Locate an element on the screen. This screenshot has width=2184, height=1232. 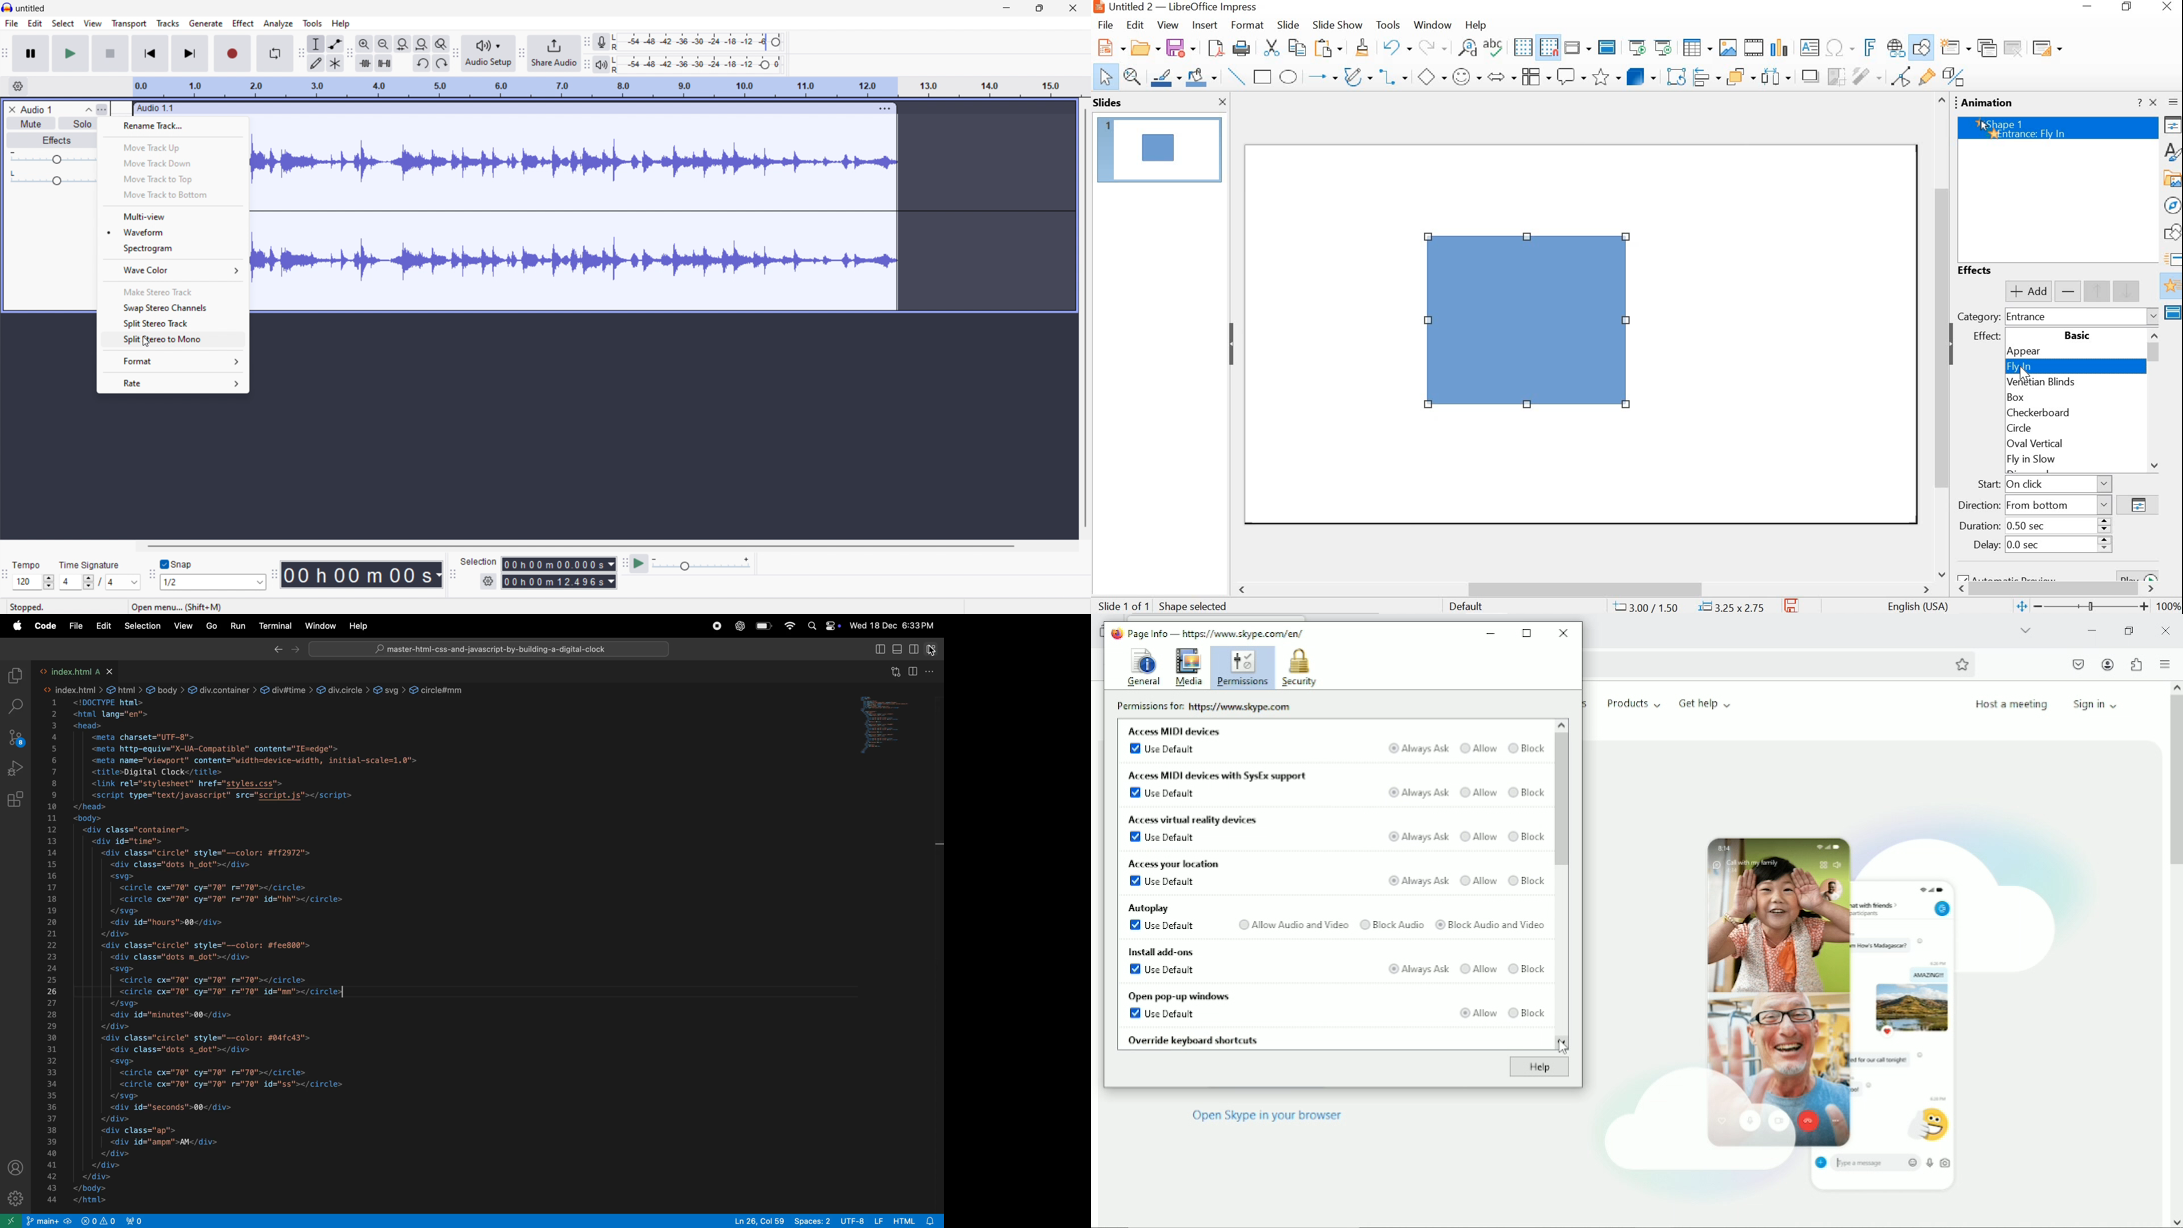
Get help is located at coordinates (1705, 703).